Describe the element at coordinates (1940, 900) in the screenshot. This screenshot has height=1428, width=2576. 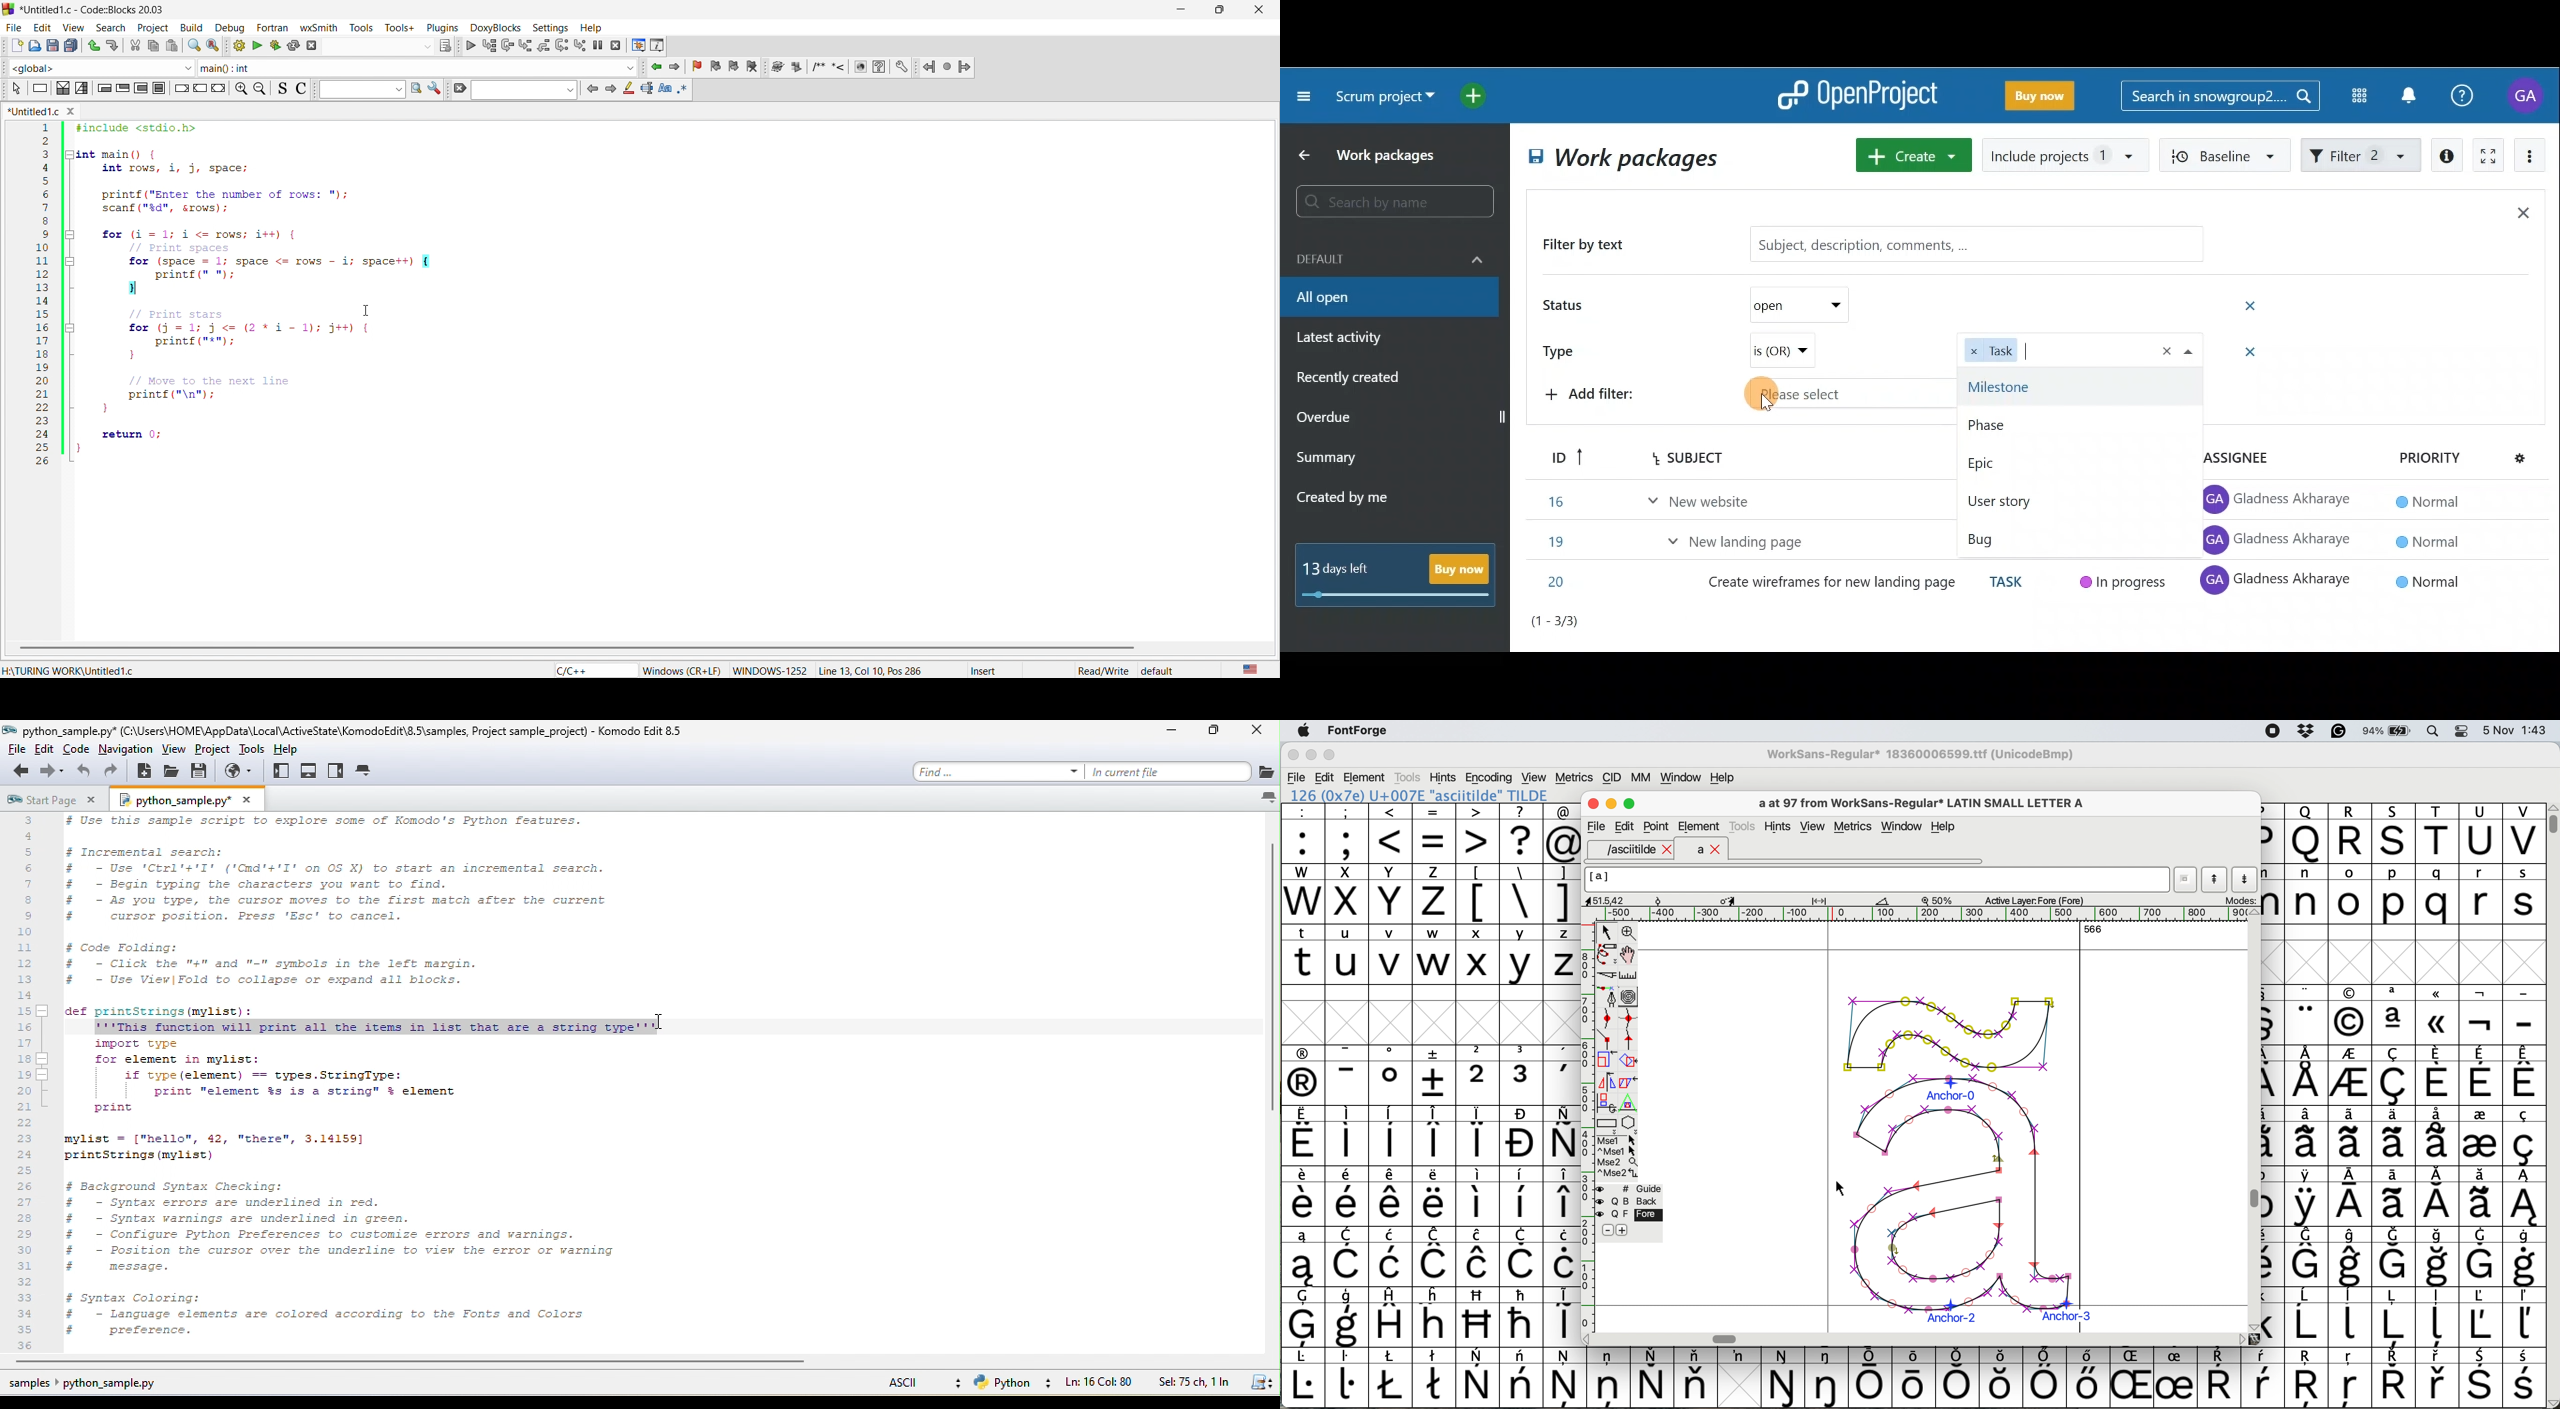
I see `zoom scale` at that location.